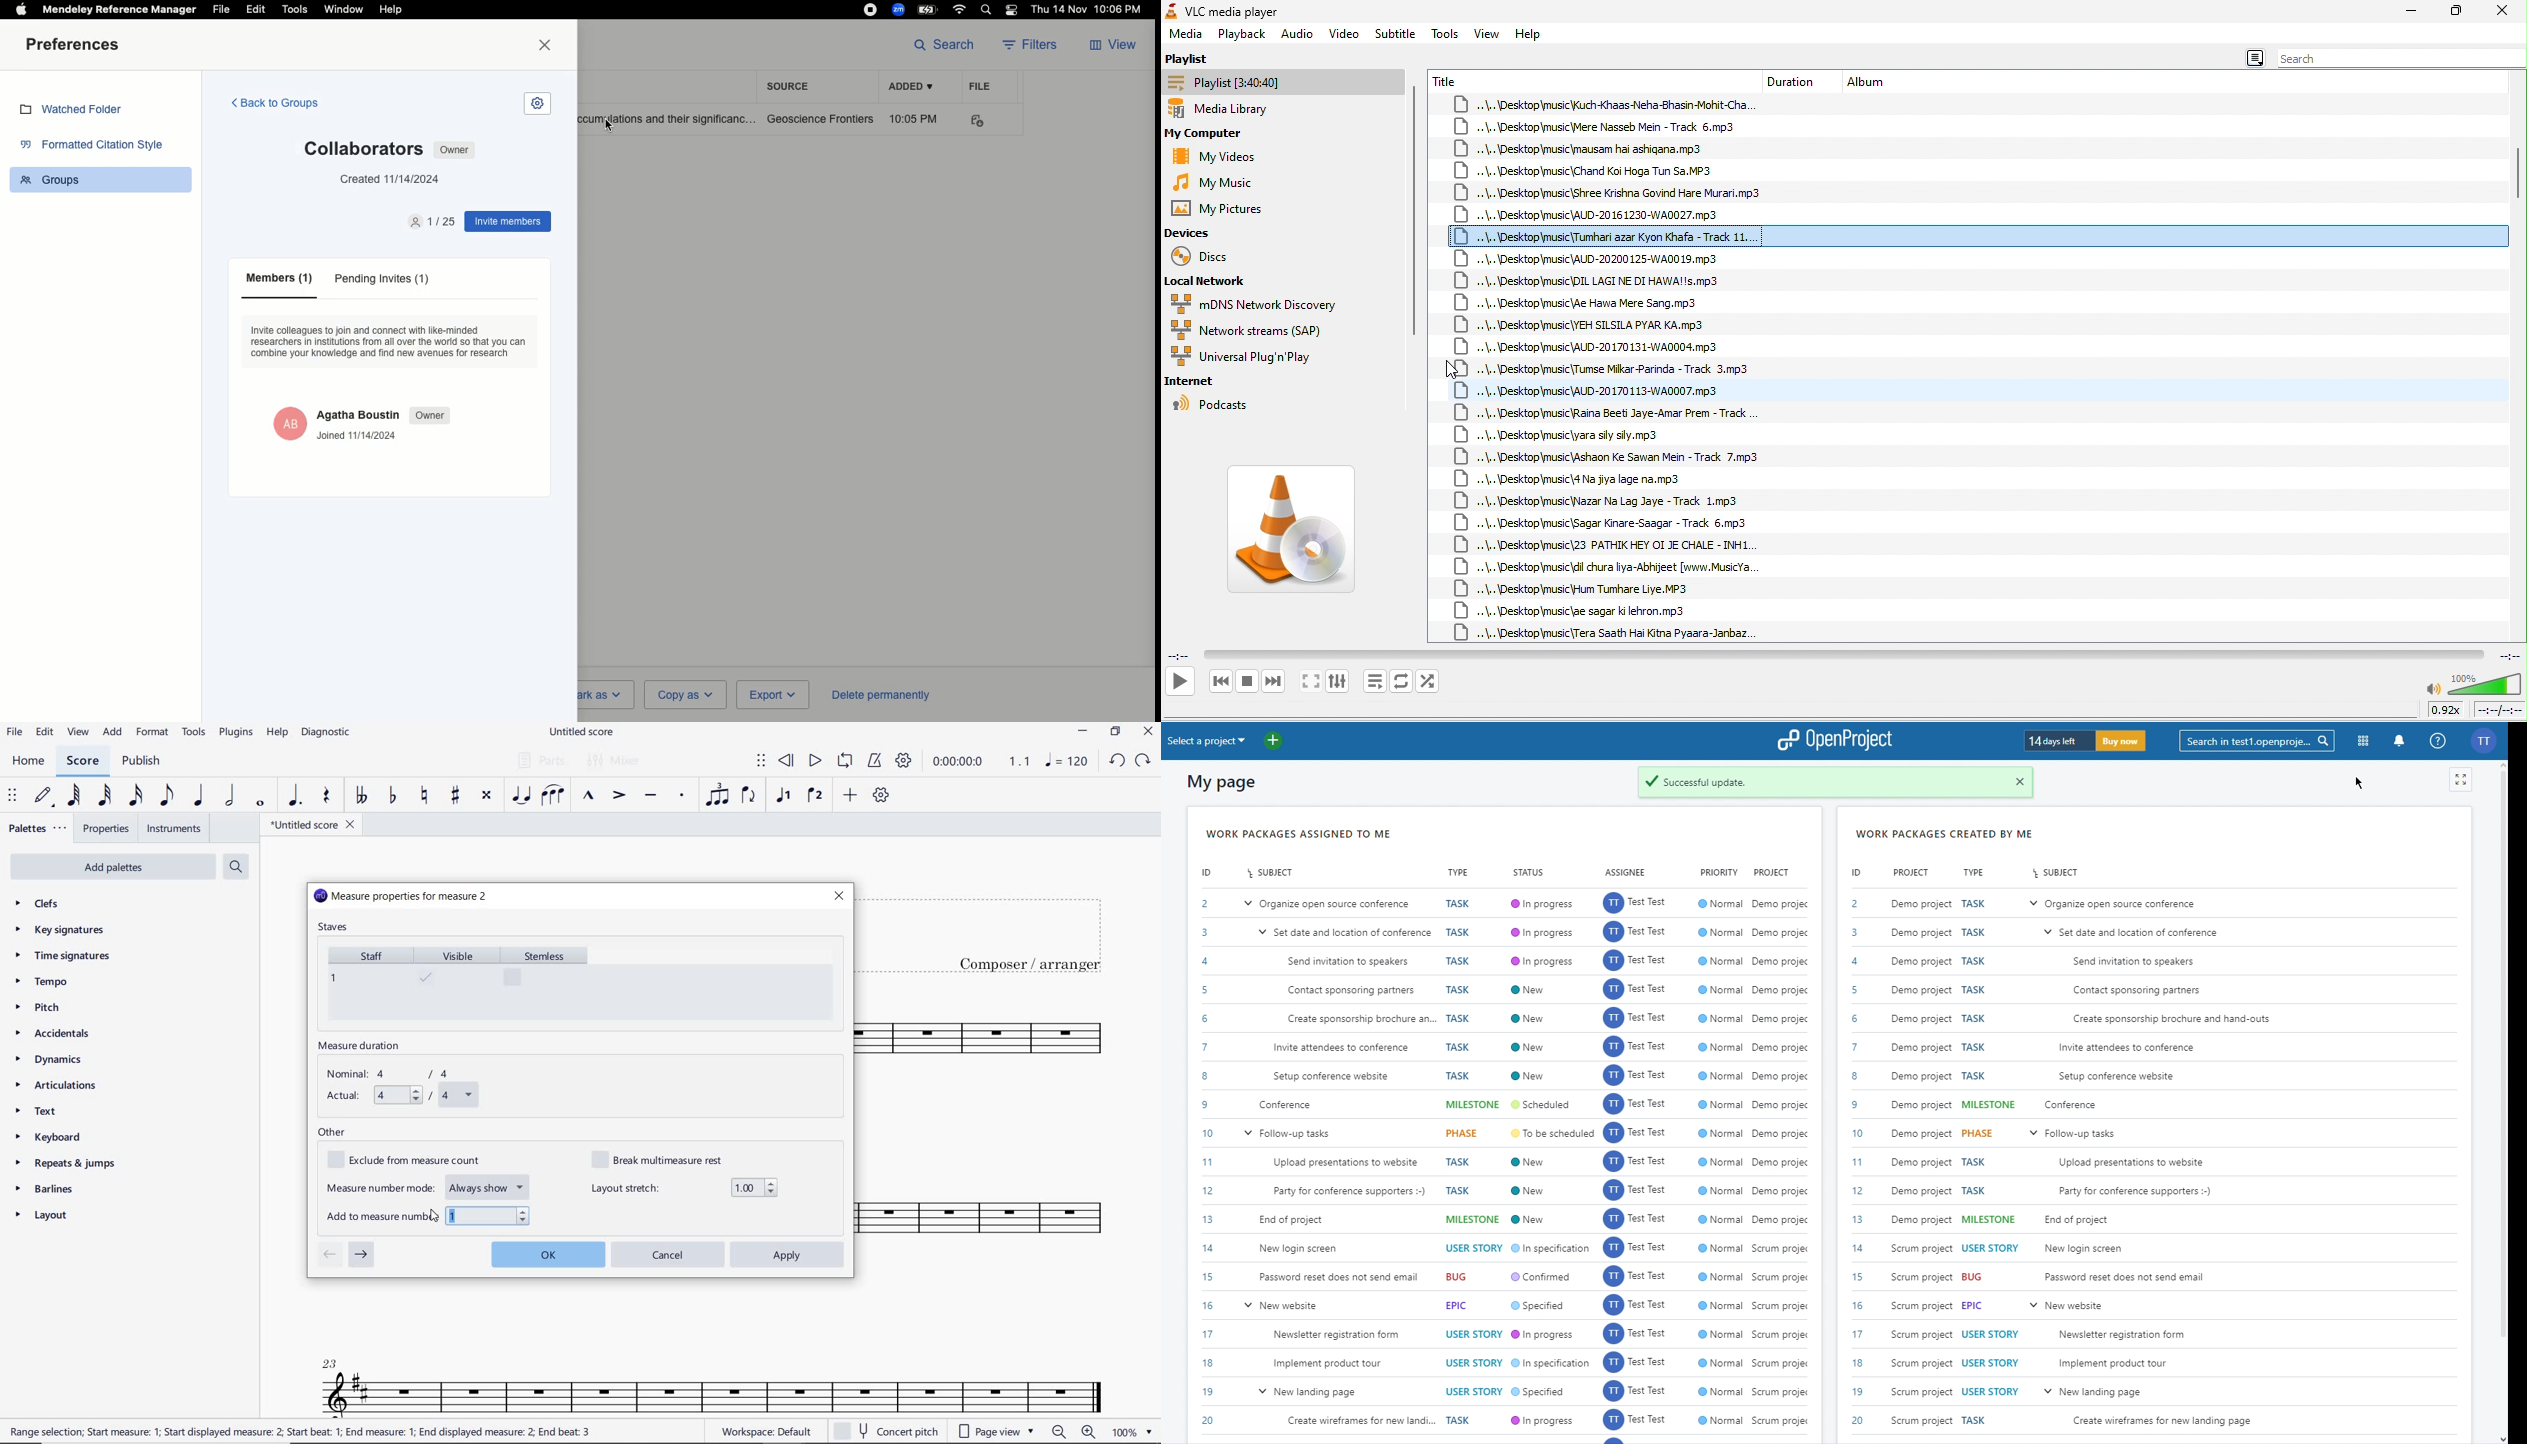 Image resolution: width=2548 pixels, height=1456 pixels. Describe the element at coordinates (1607, 236) in the screenshot. I see `..\.. \Desktop\music\{Tumhari azar Kyon Khafa - Track 11...` at that location.